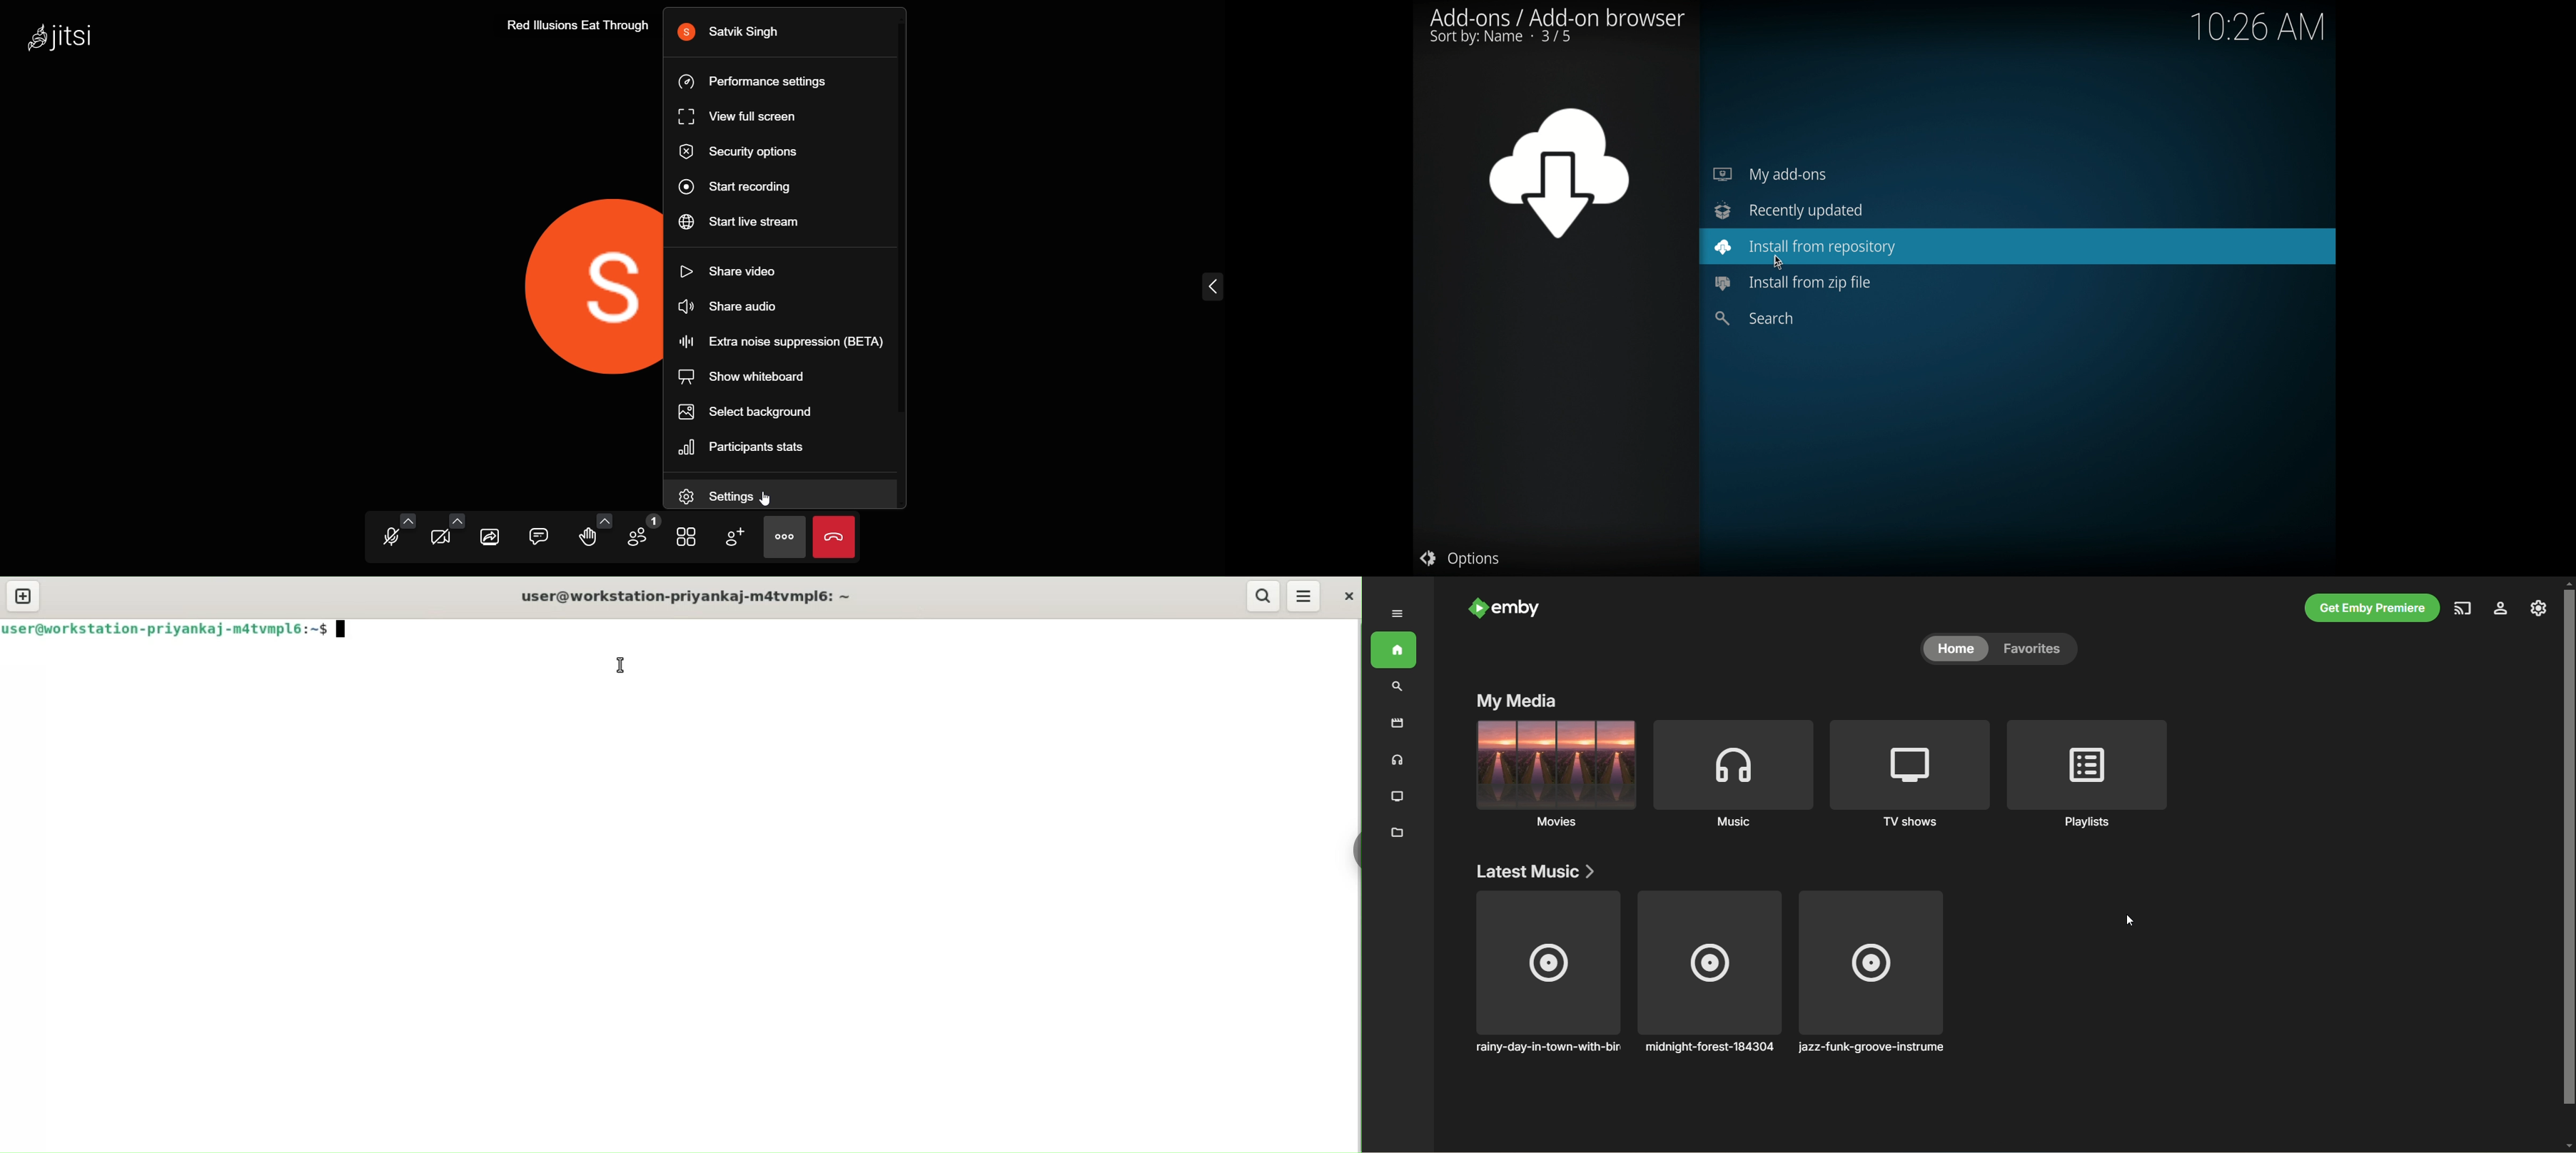 This screenshot has height=1176, width=2576. I want to click on manage emby server, so click(2539, 608).